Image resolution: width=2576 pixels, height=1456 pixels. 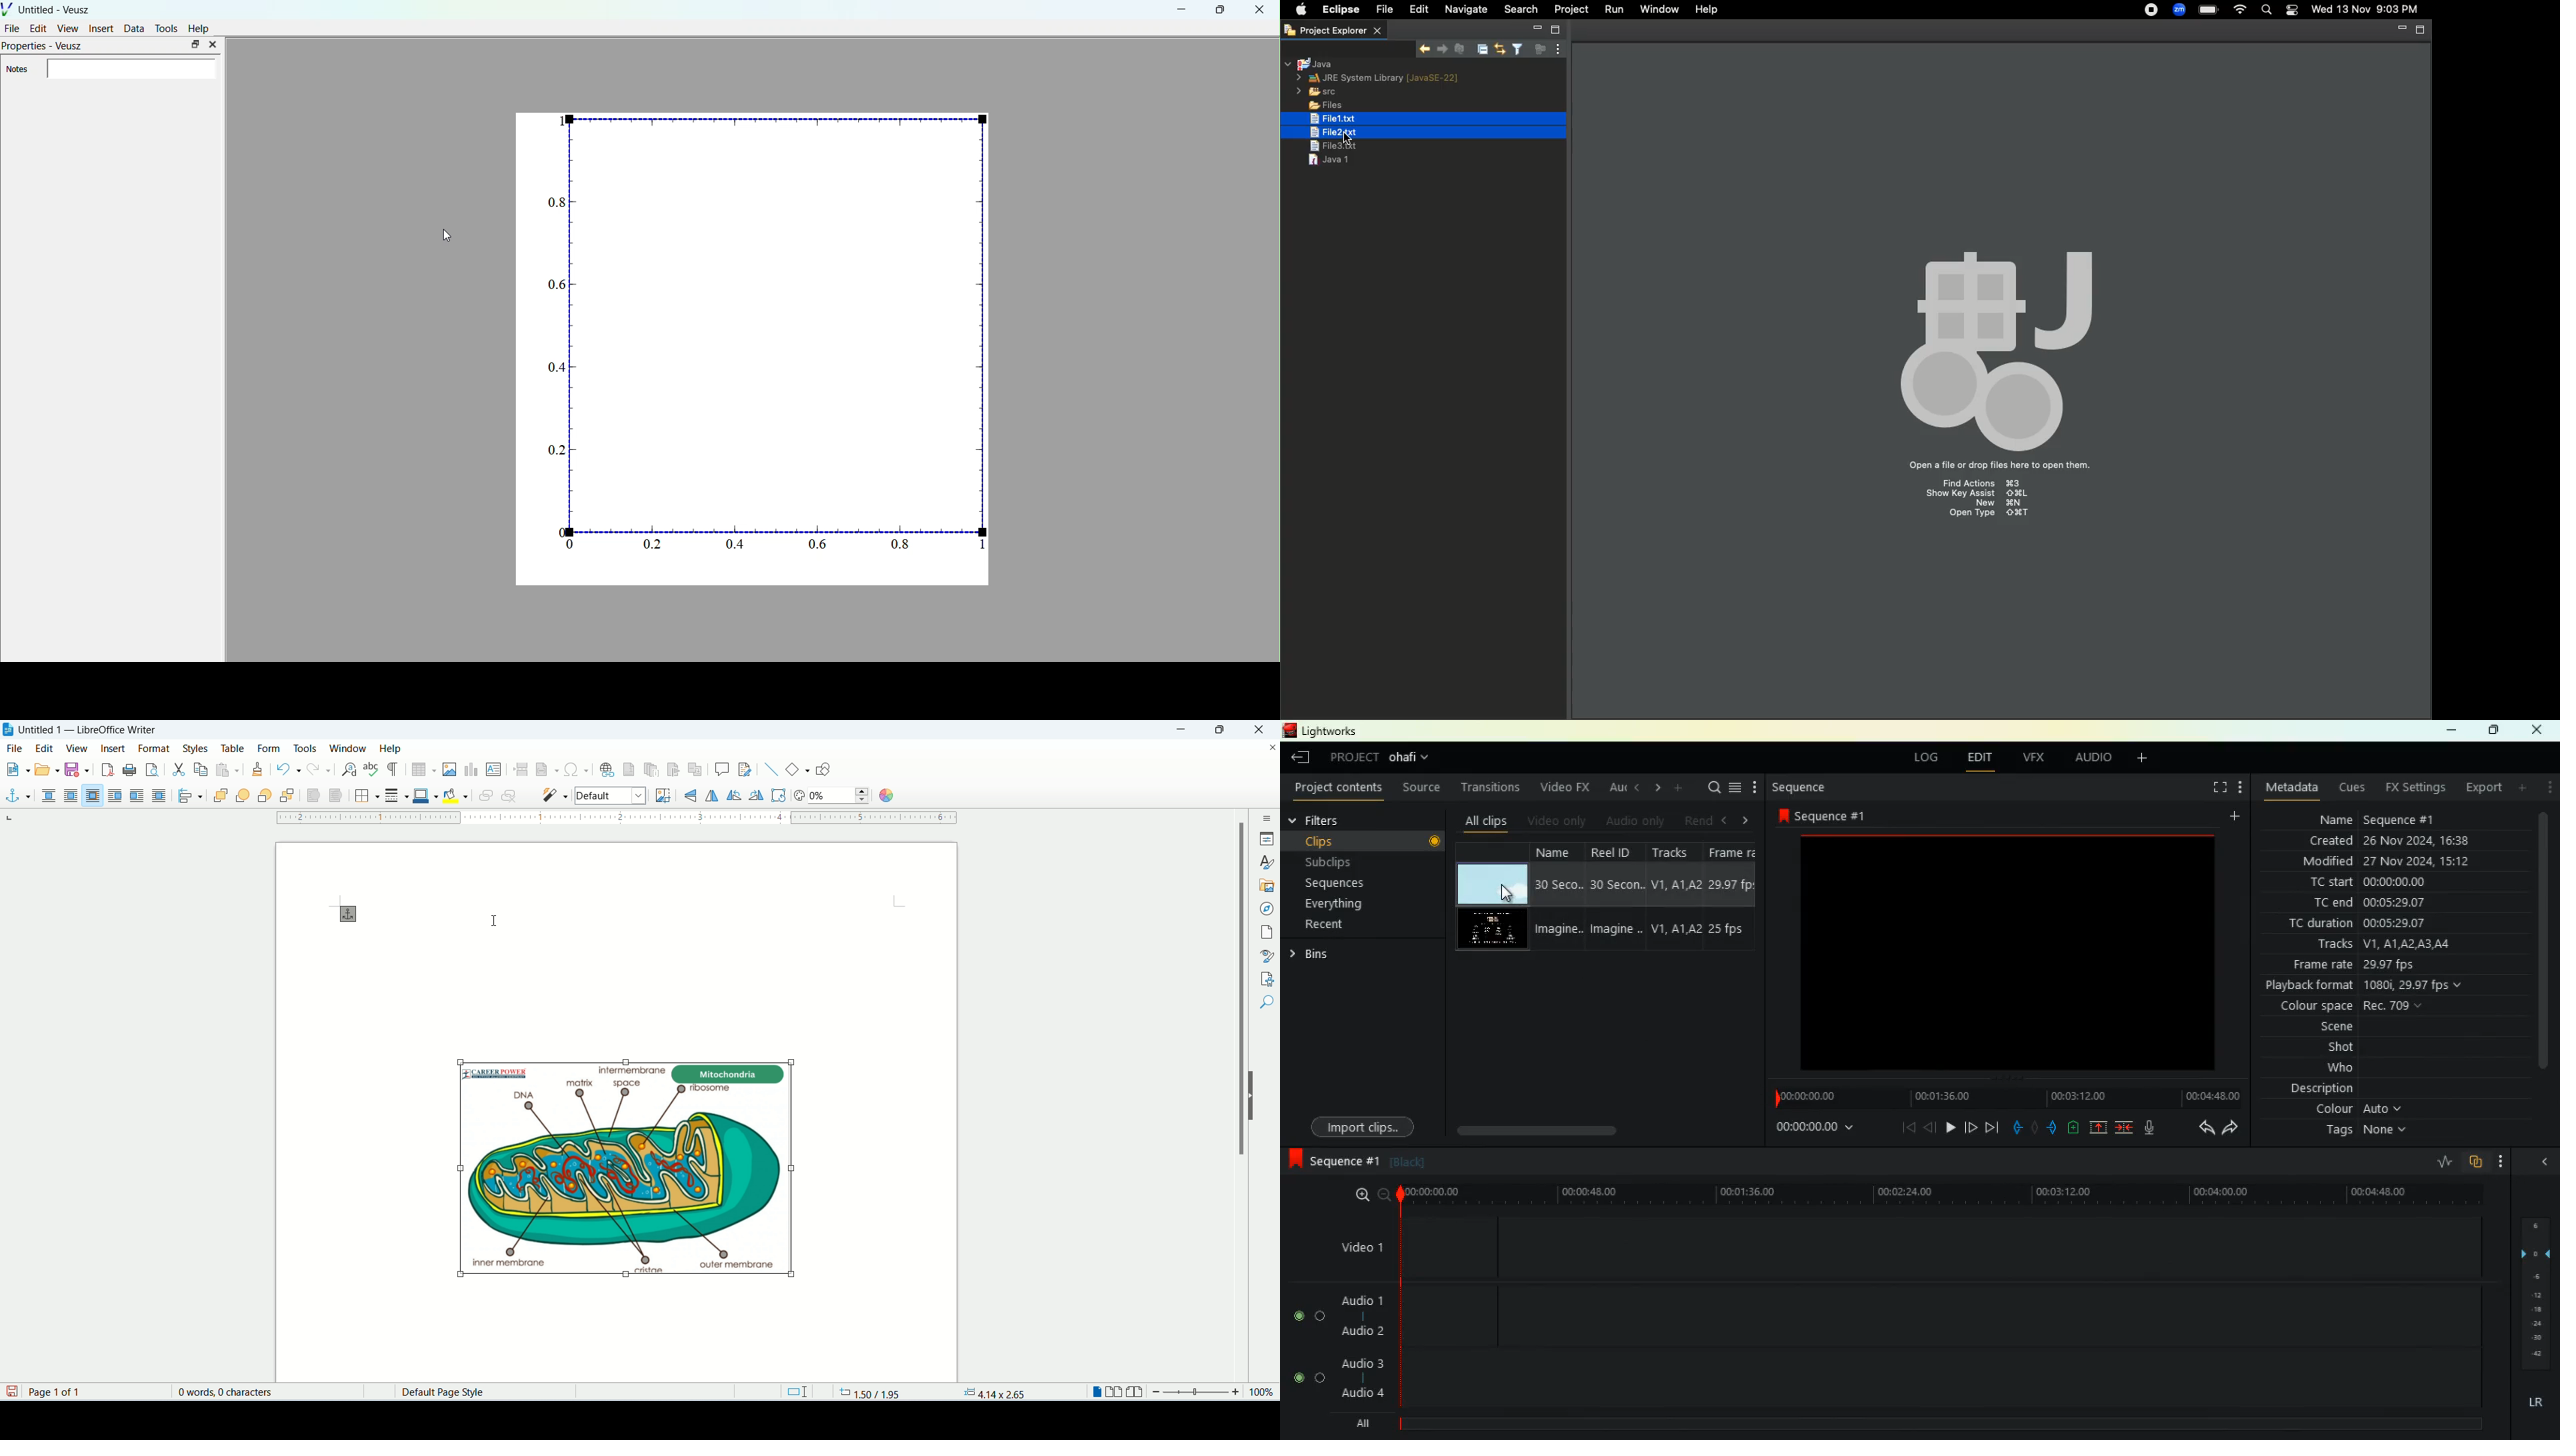 What do you see at coordinates (47, 768) in the screenshot?
I see `open` at bounding box center [47, 768].